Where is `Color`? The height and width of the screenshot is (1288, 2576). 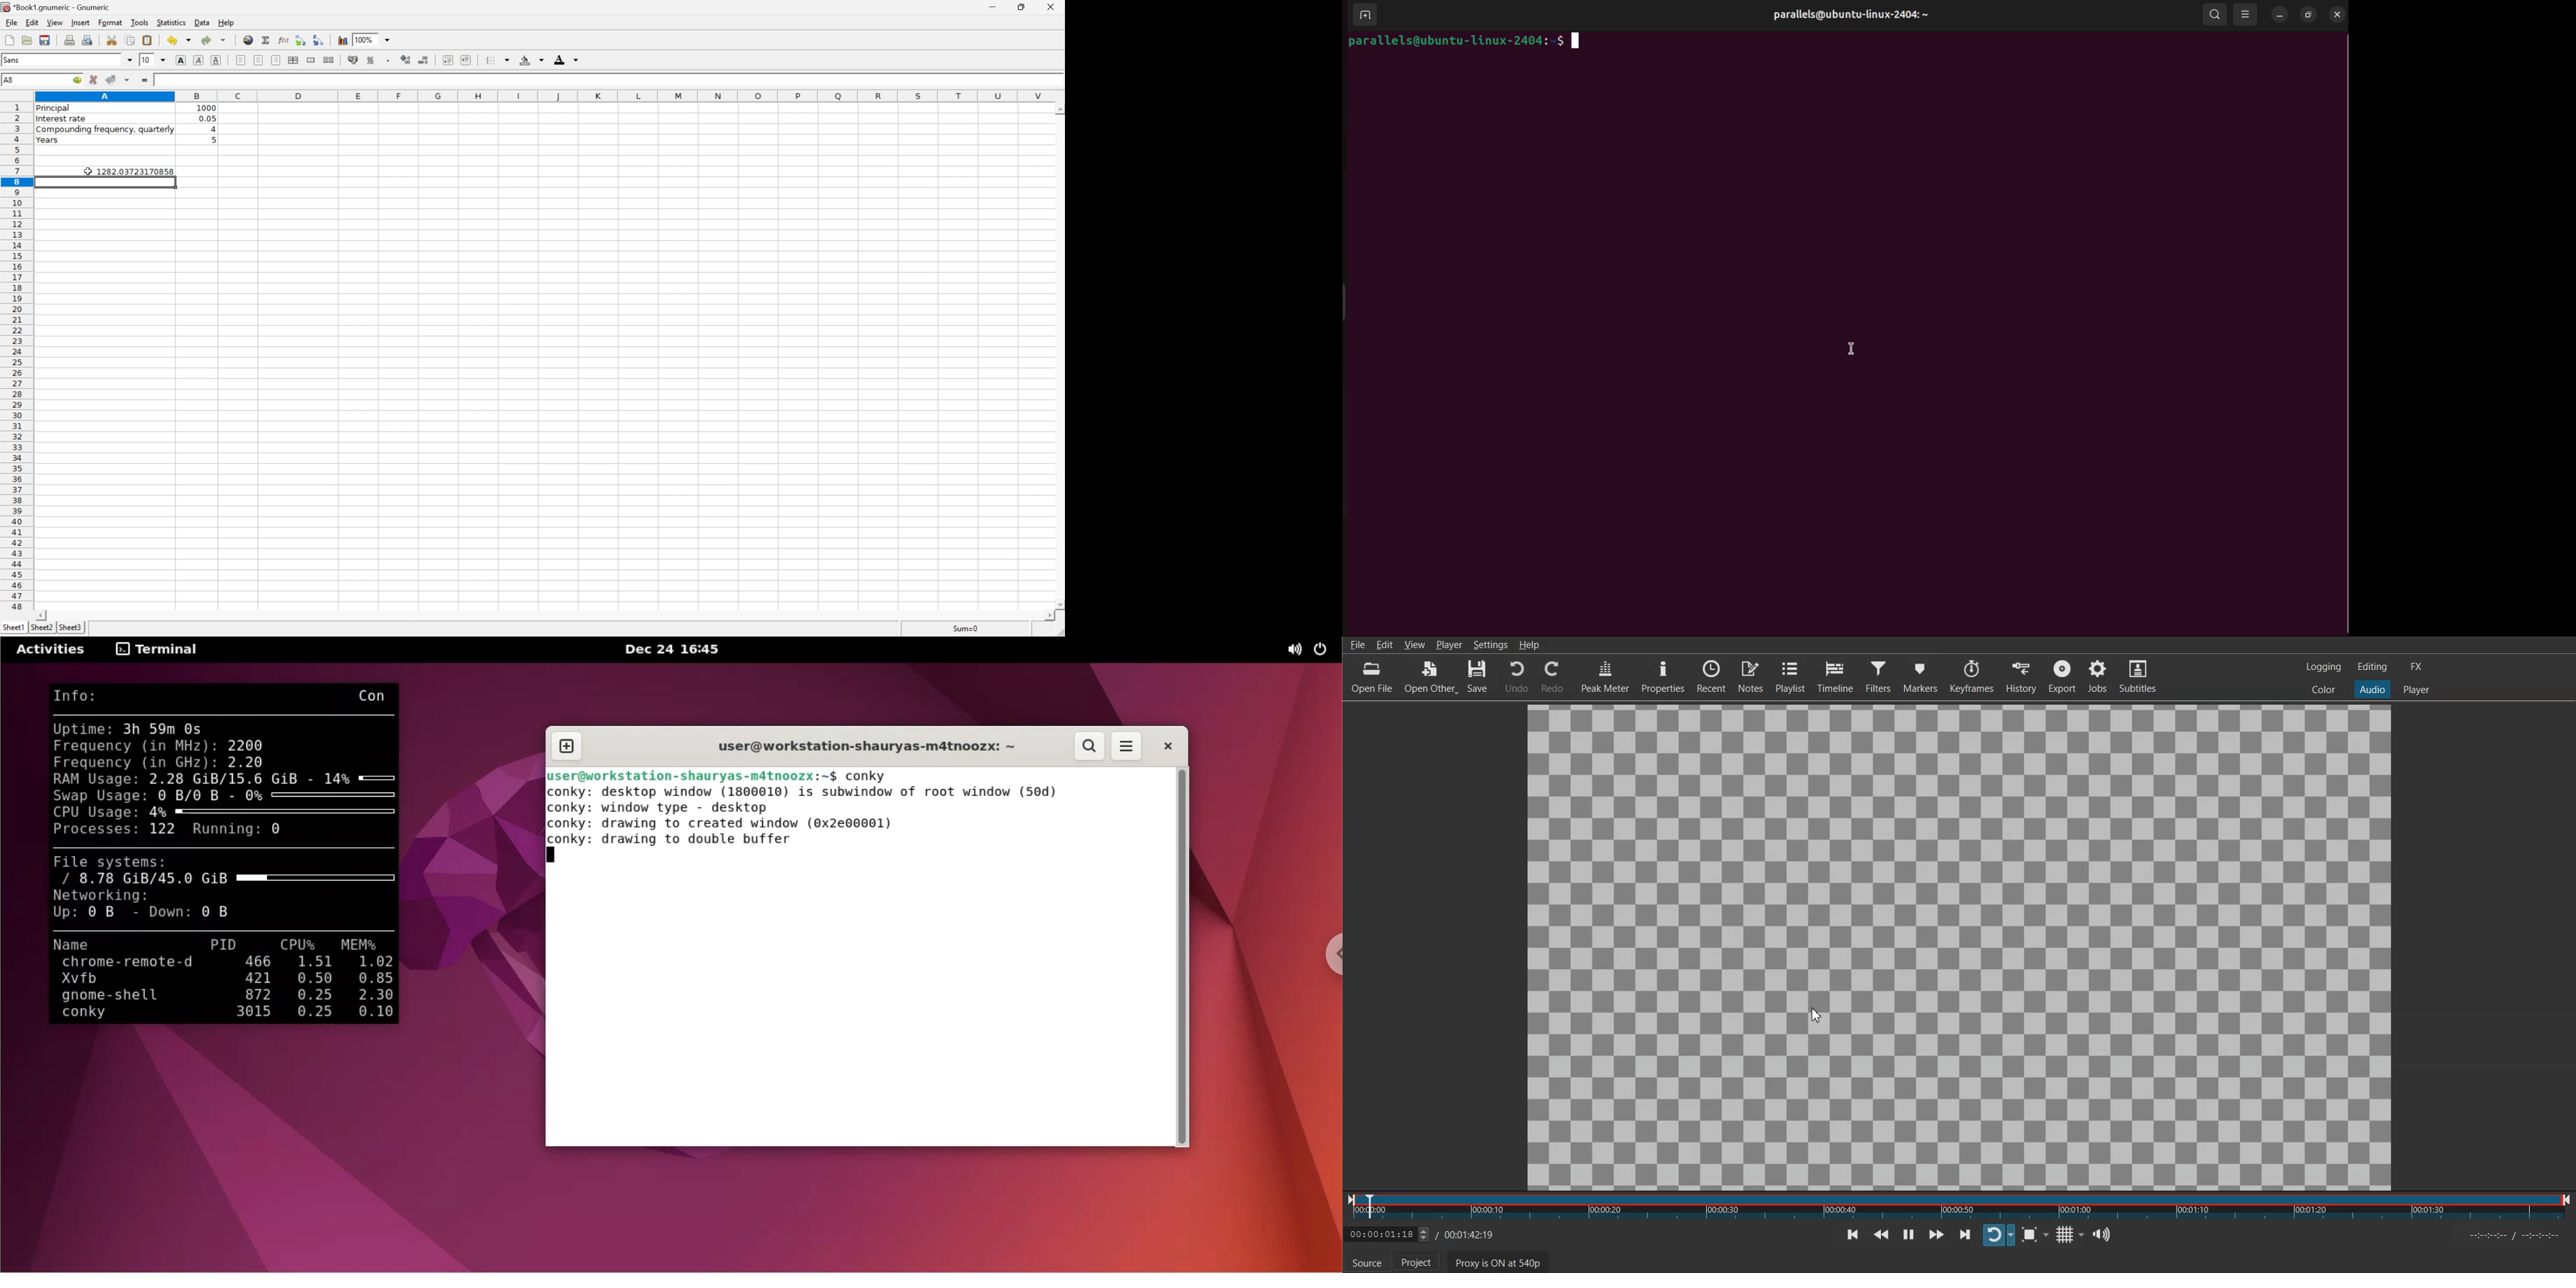 Color is located at coordinates (2325, 690).